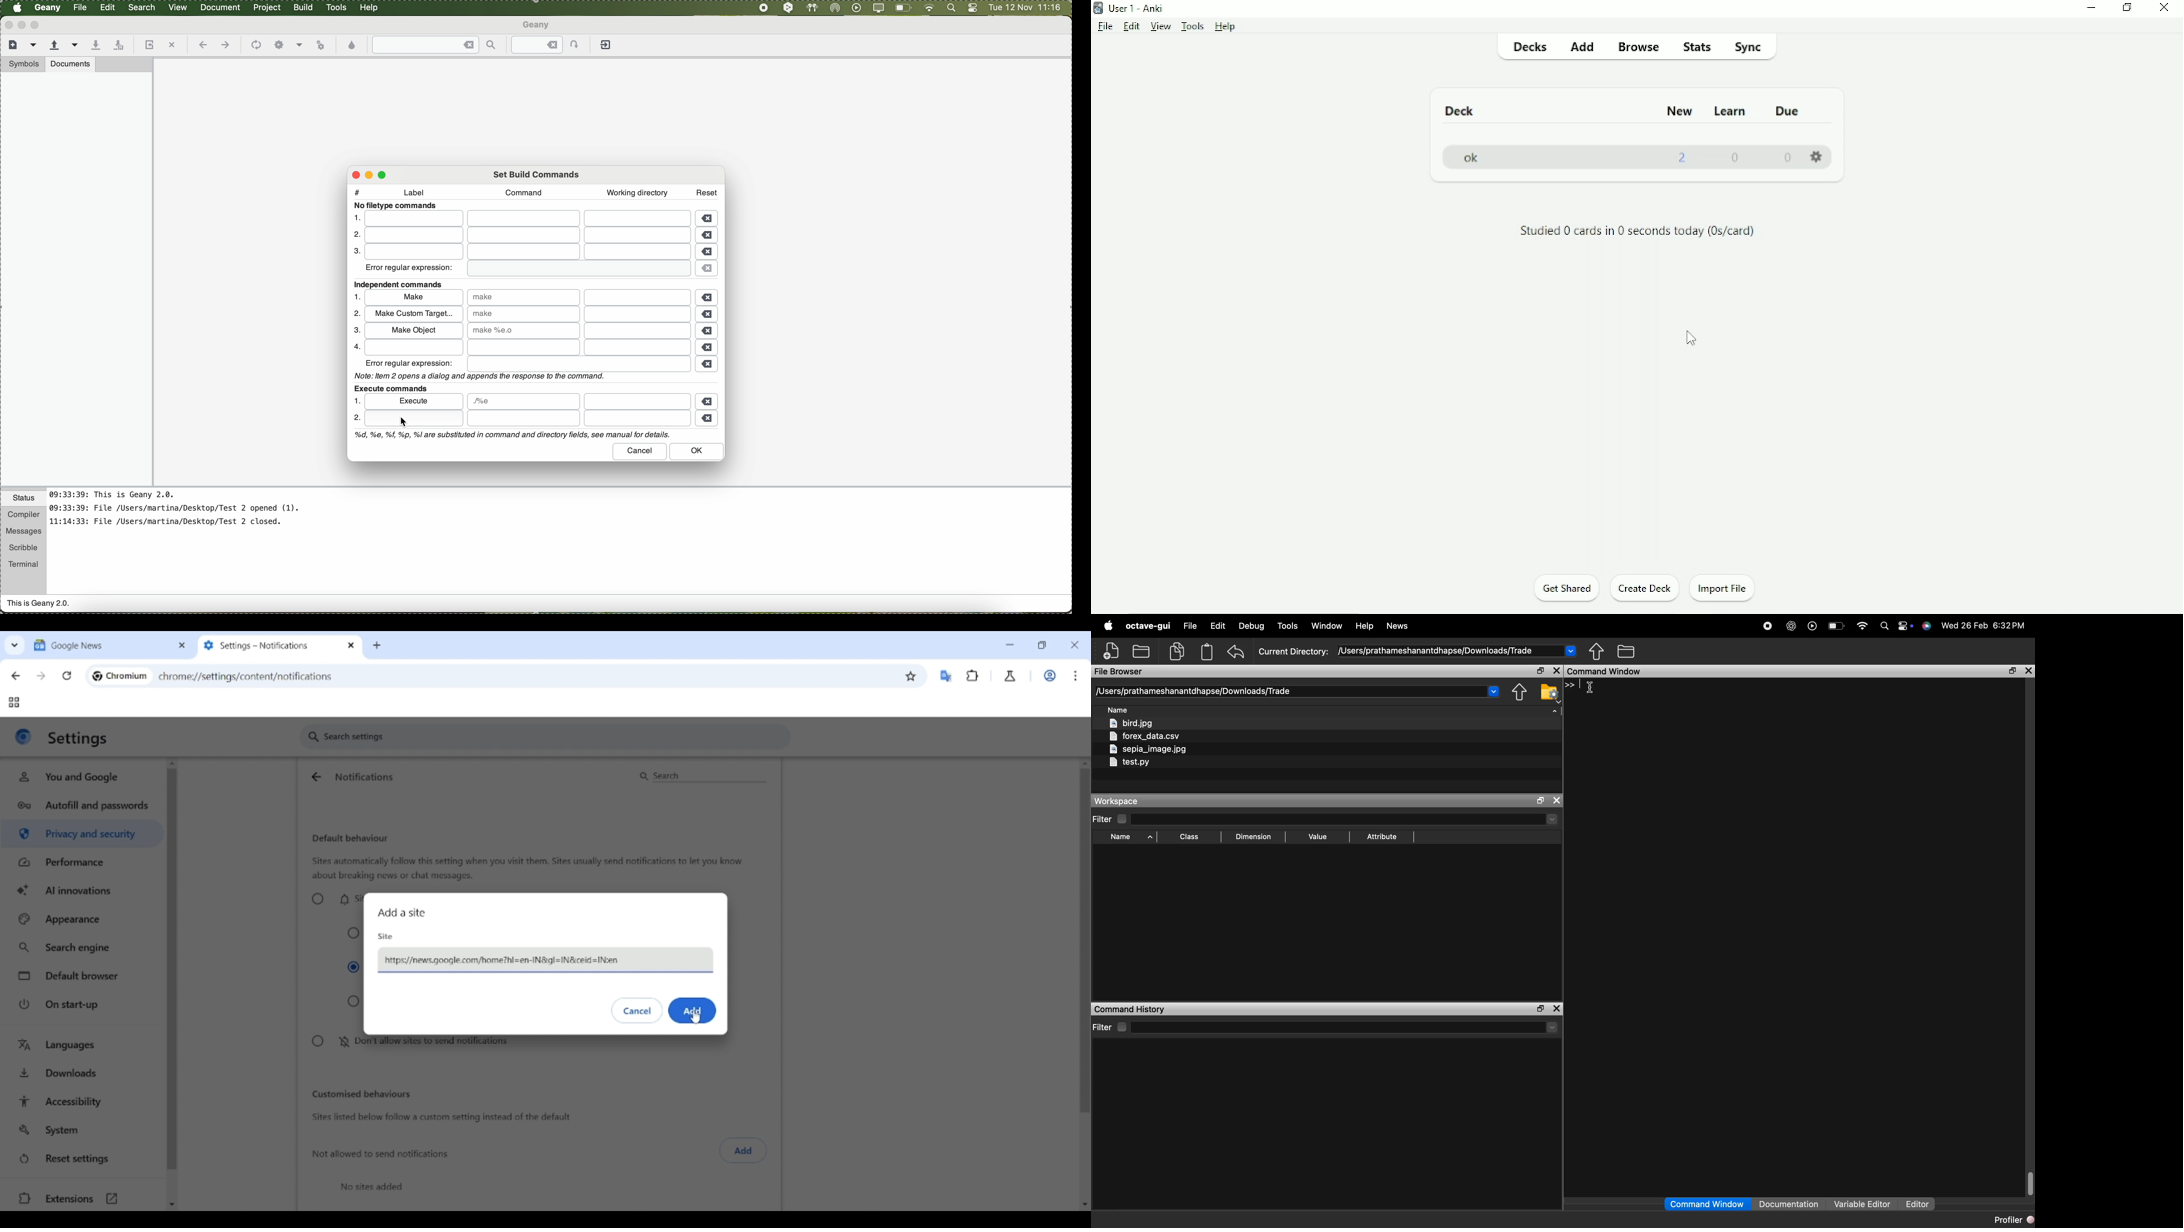  Describe the element at coordinates (1884, 626) in the screenshot. I see `search` at that location.